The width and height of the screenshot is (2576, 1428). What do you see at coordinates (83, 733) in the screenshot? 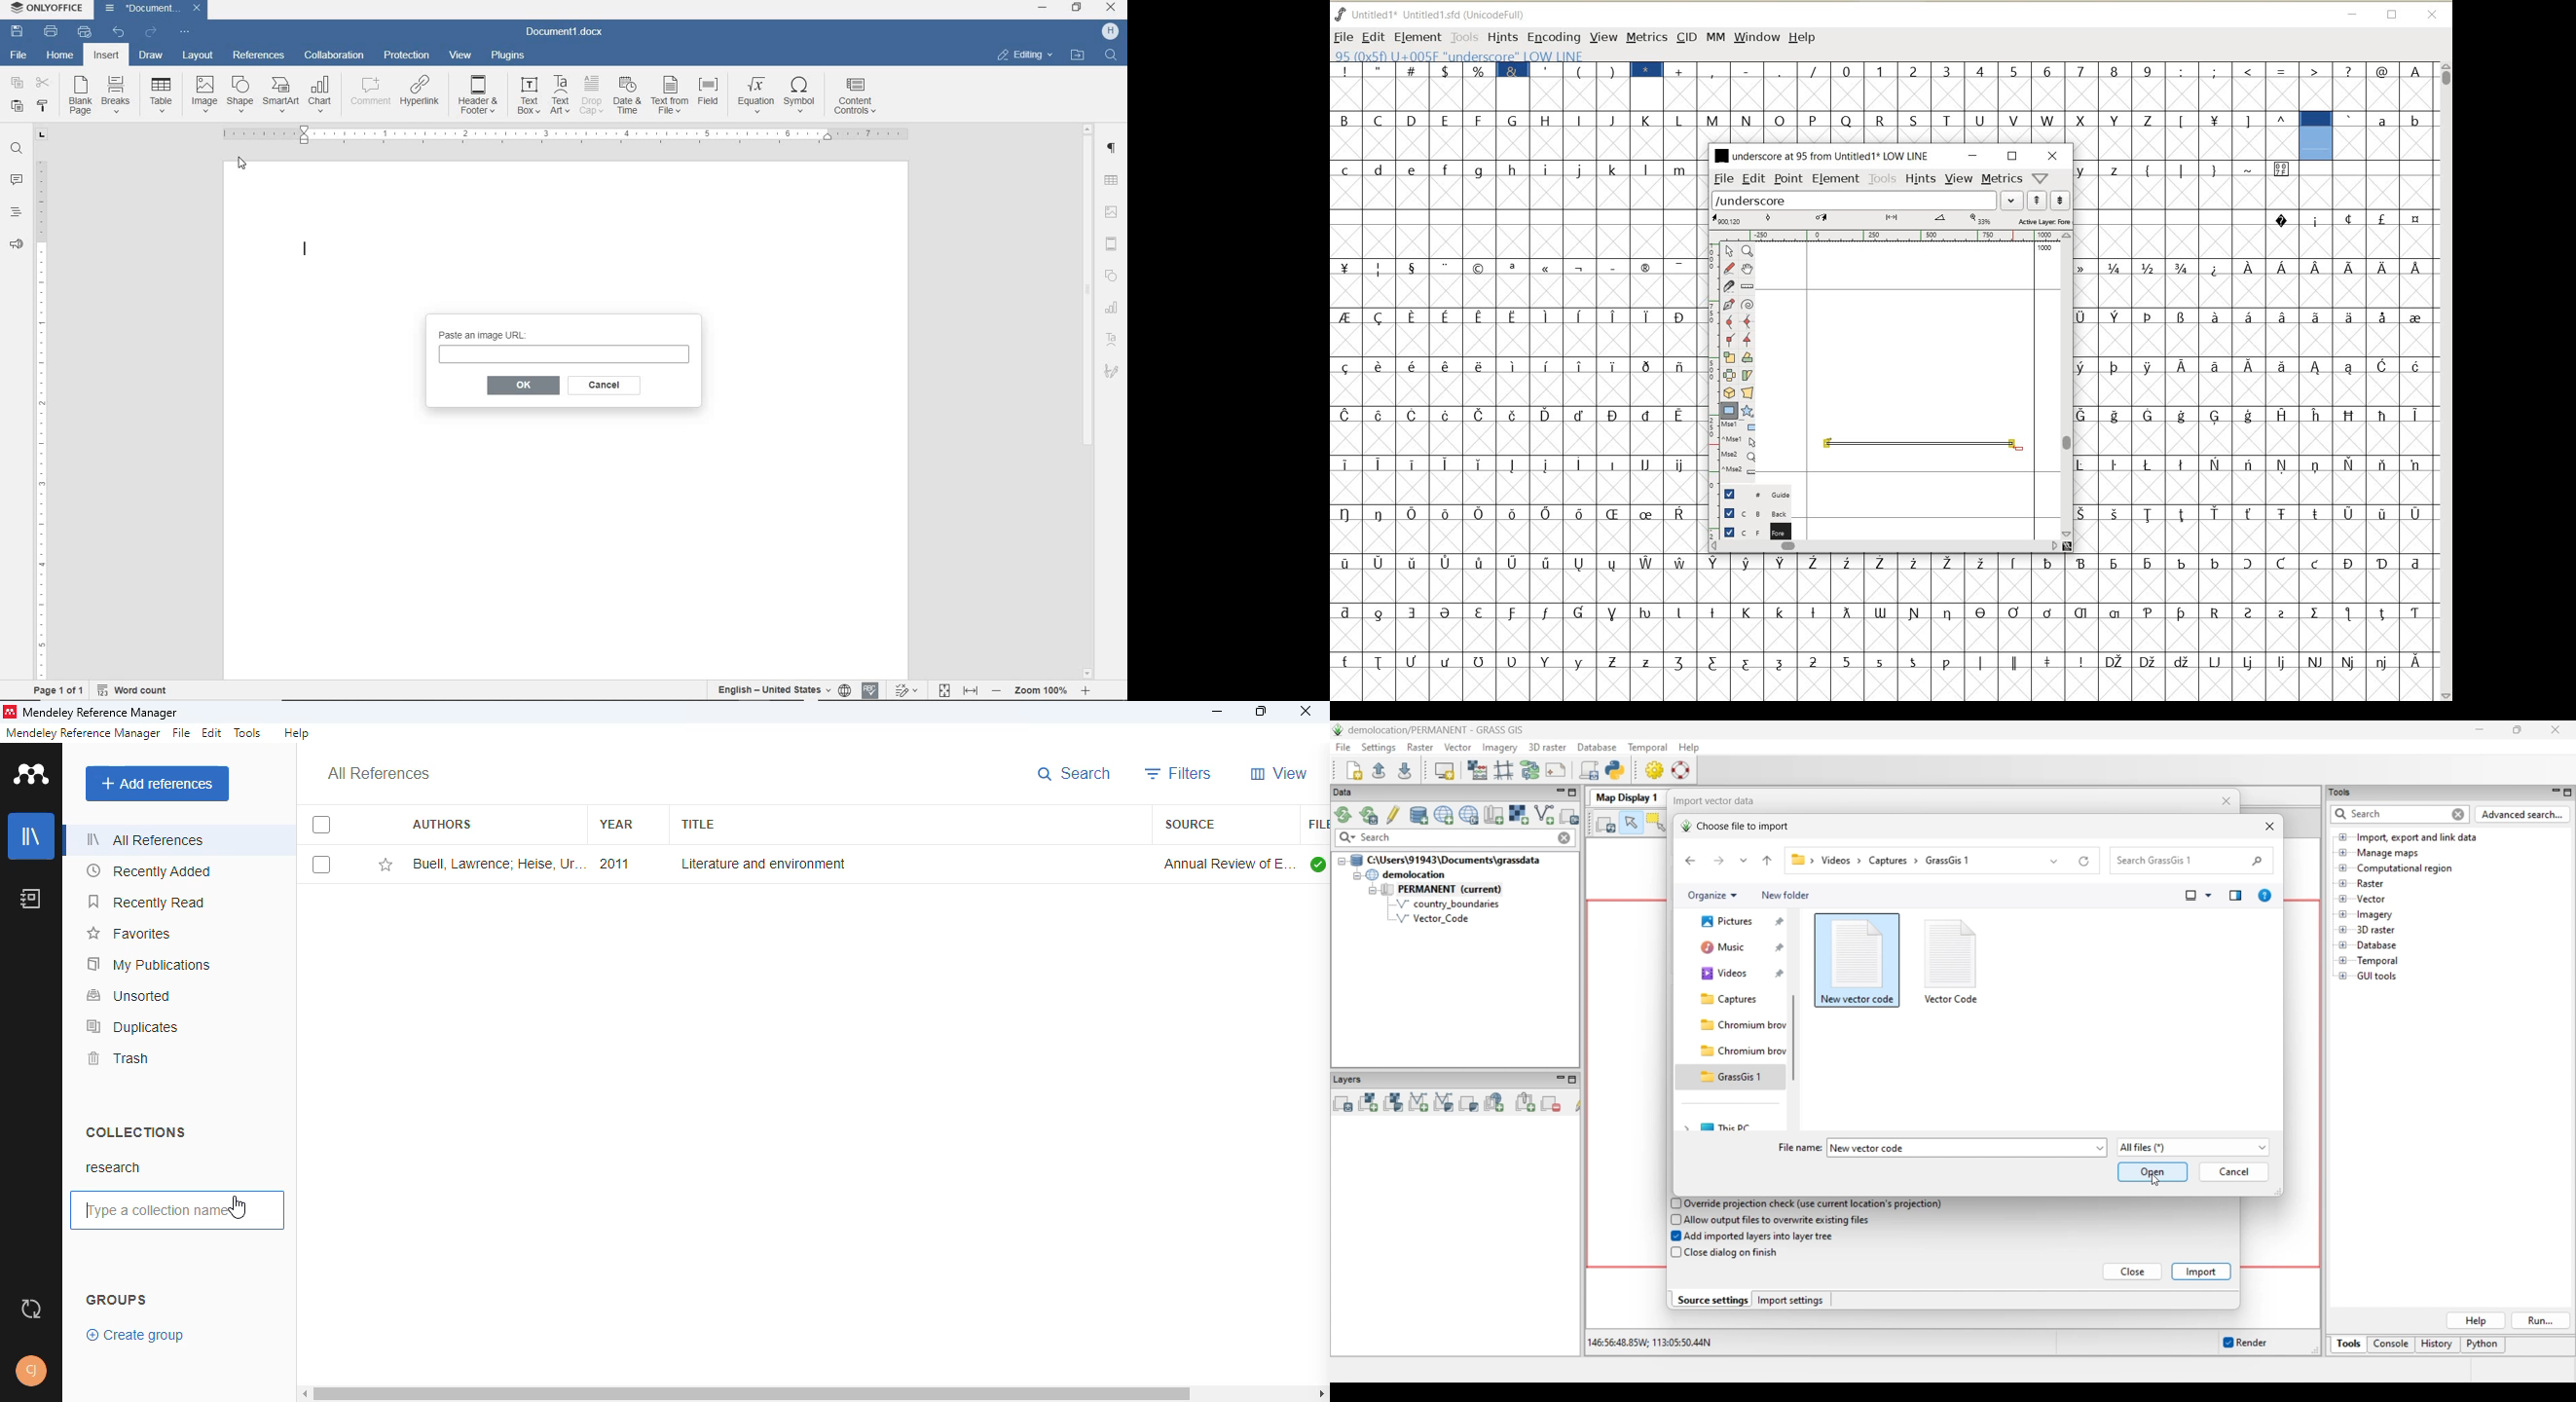
I see `mendeley reference manager` at bounding box center [83, 733].